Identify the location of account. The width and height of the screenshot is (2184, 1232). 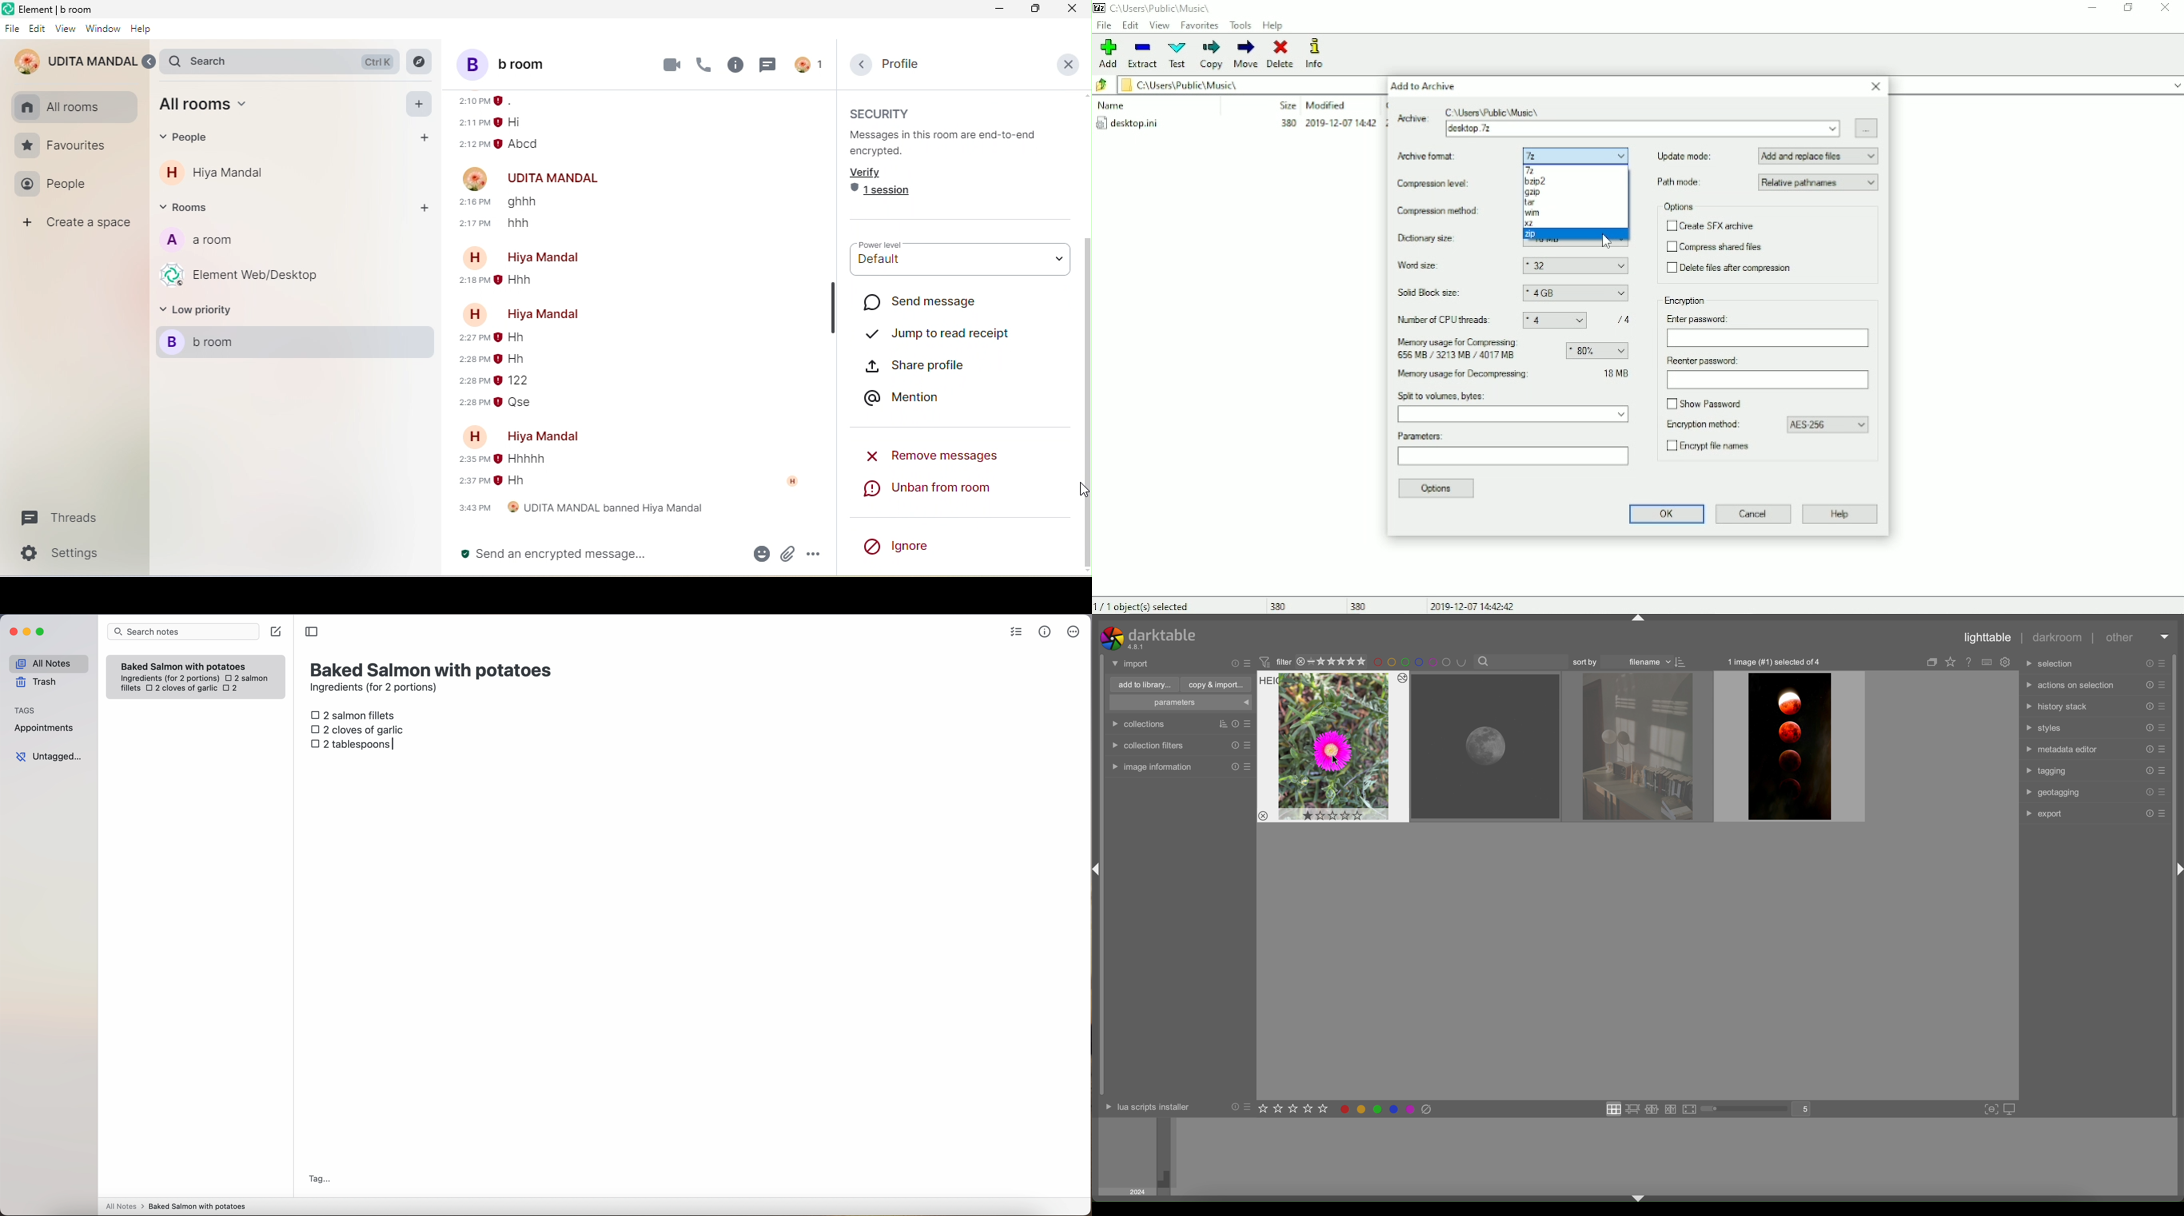
(807, 64).